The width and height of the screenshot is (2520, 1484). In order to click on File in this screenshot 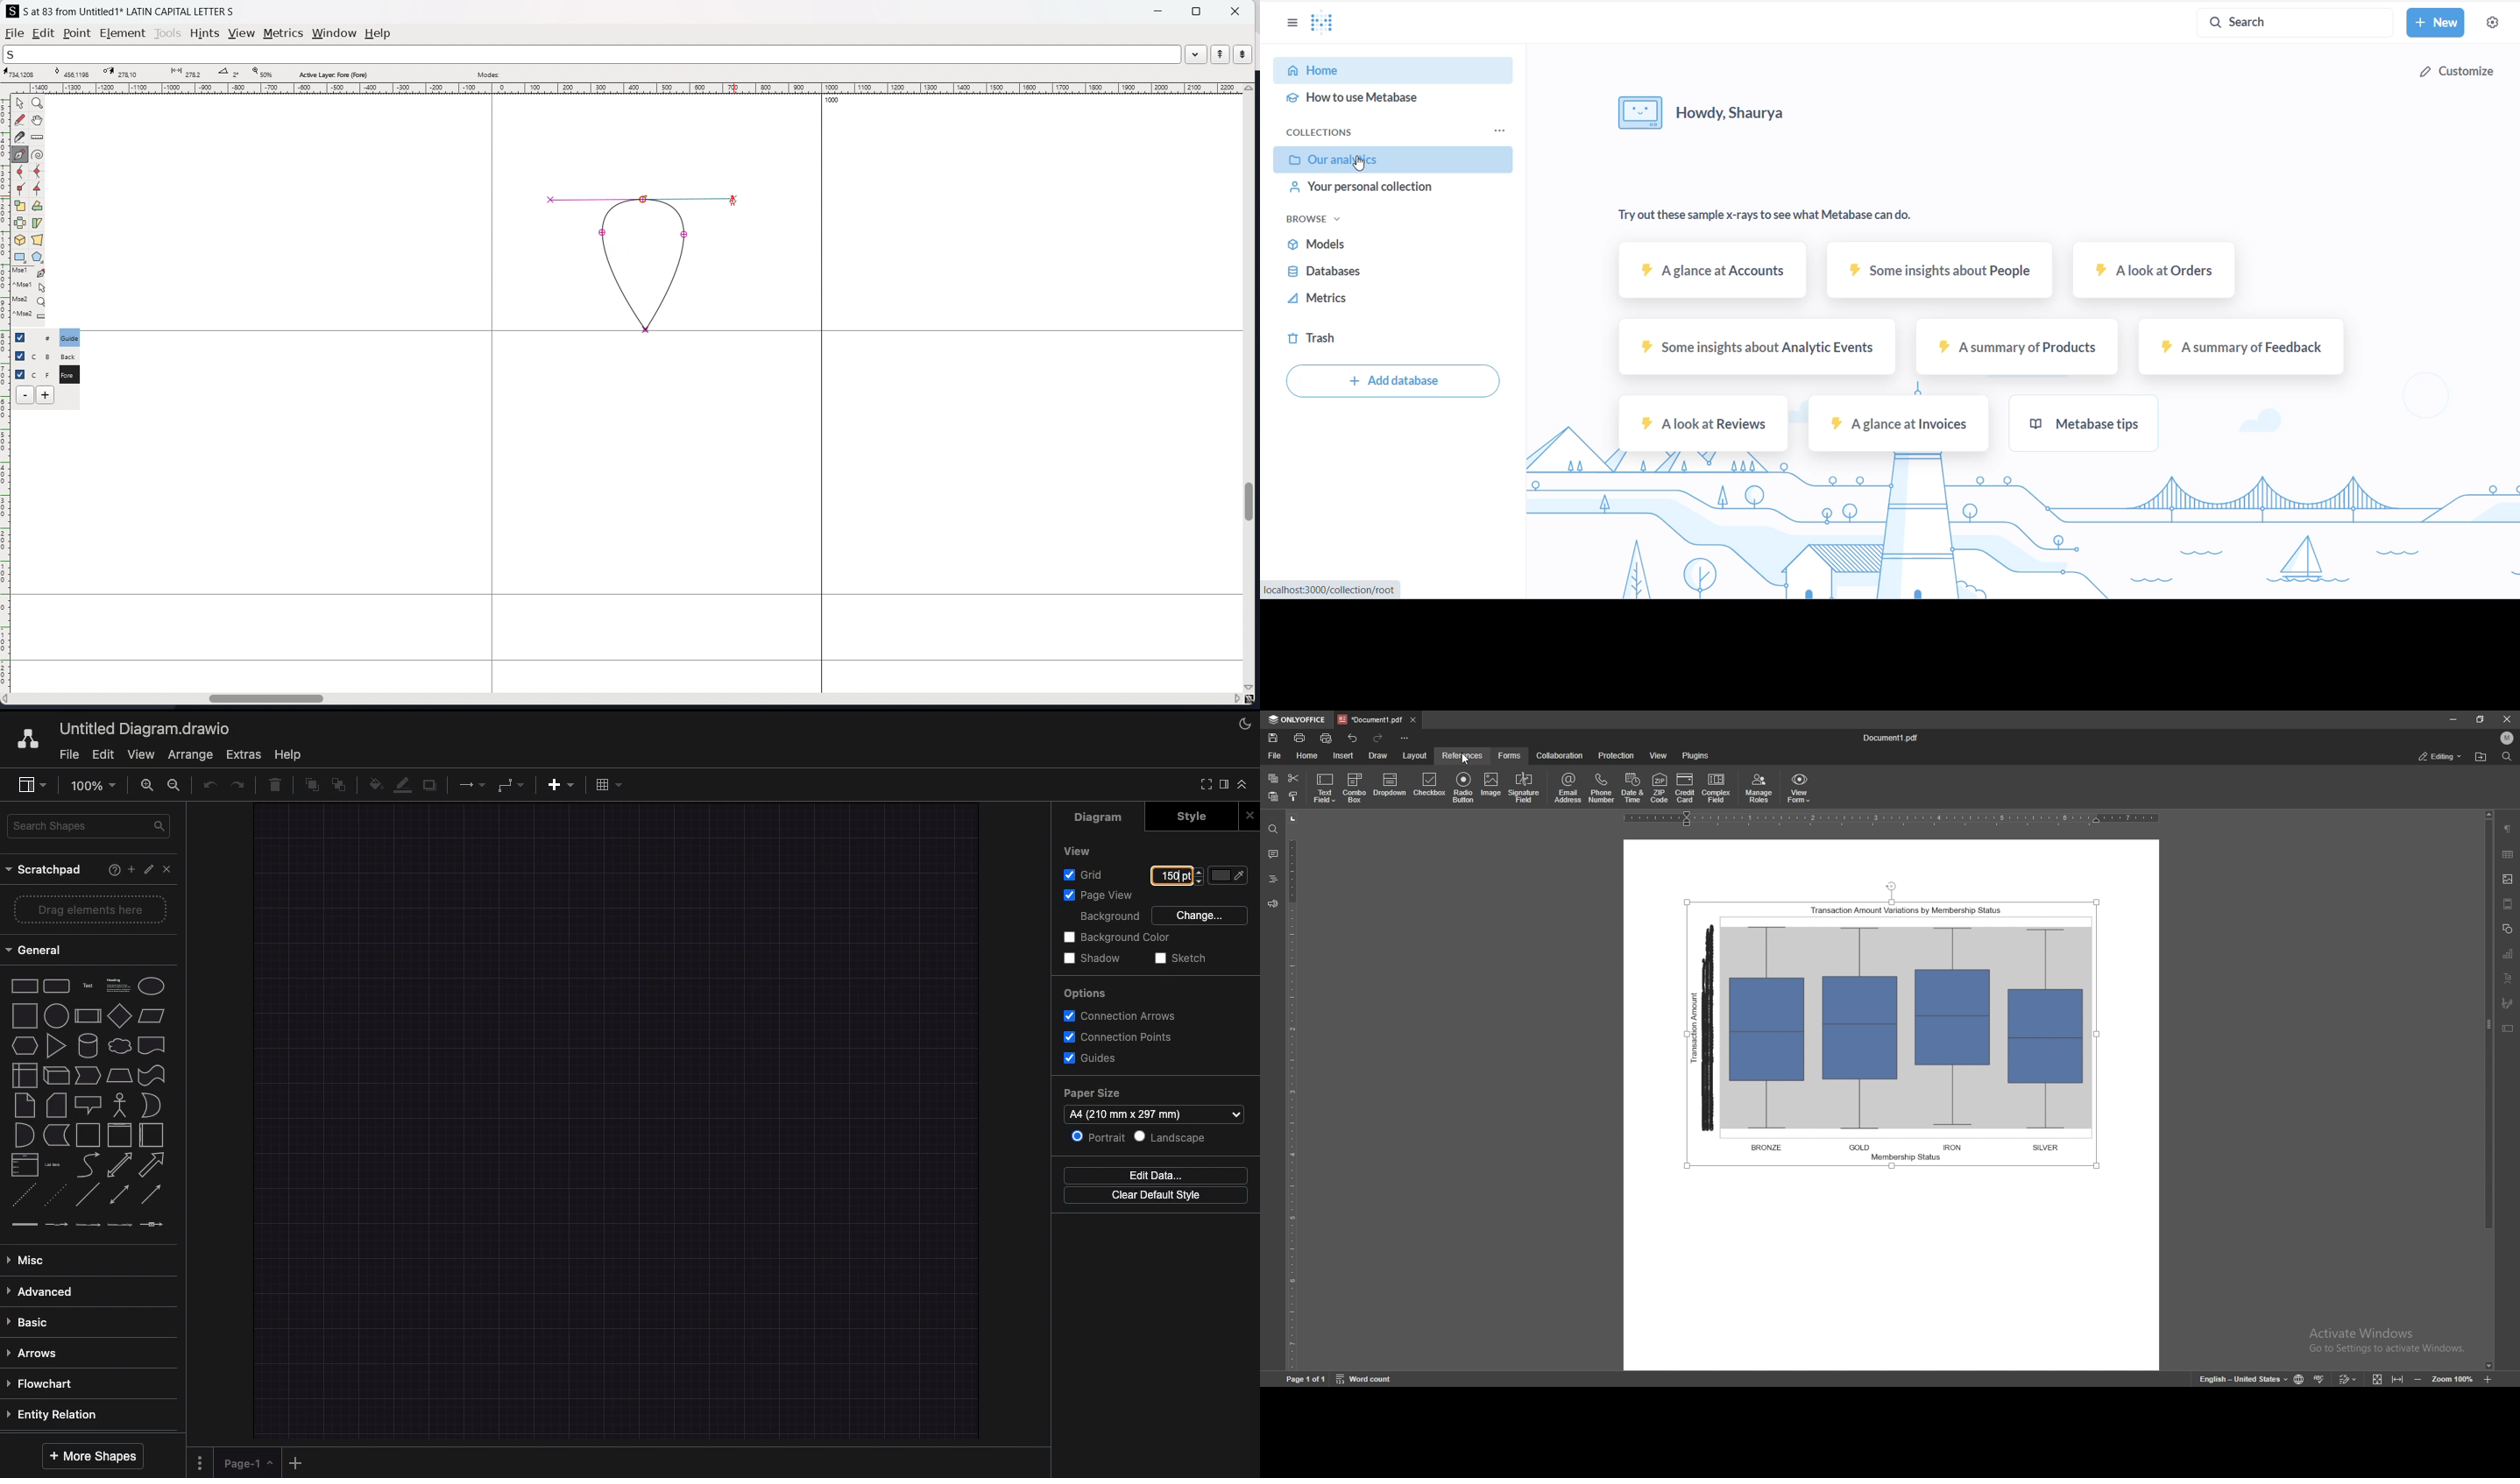, I will do `click(70, 754)`.